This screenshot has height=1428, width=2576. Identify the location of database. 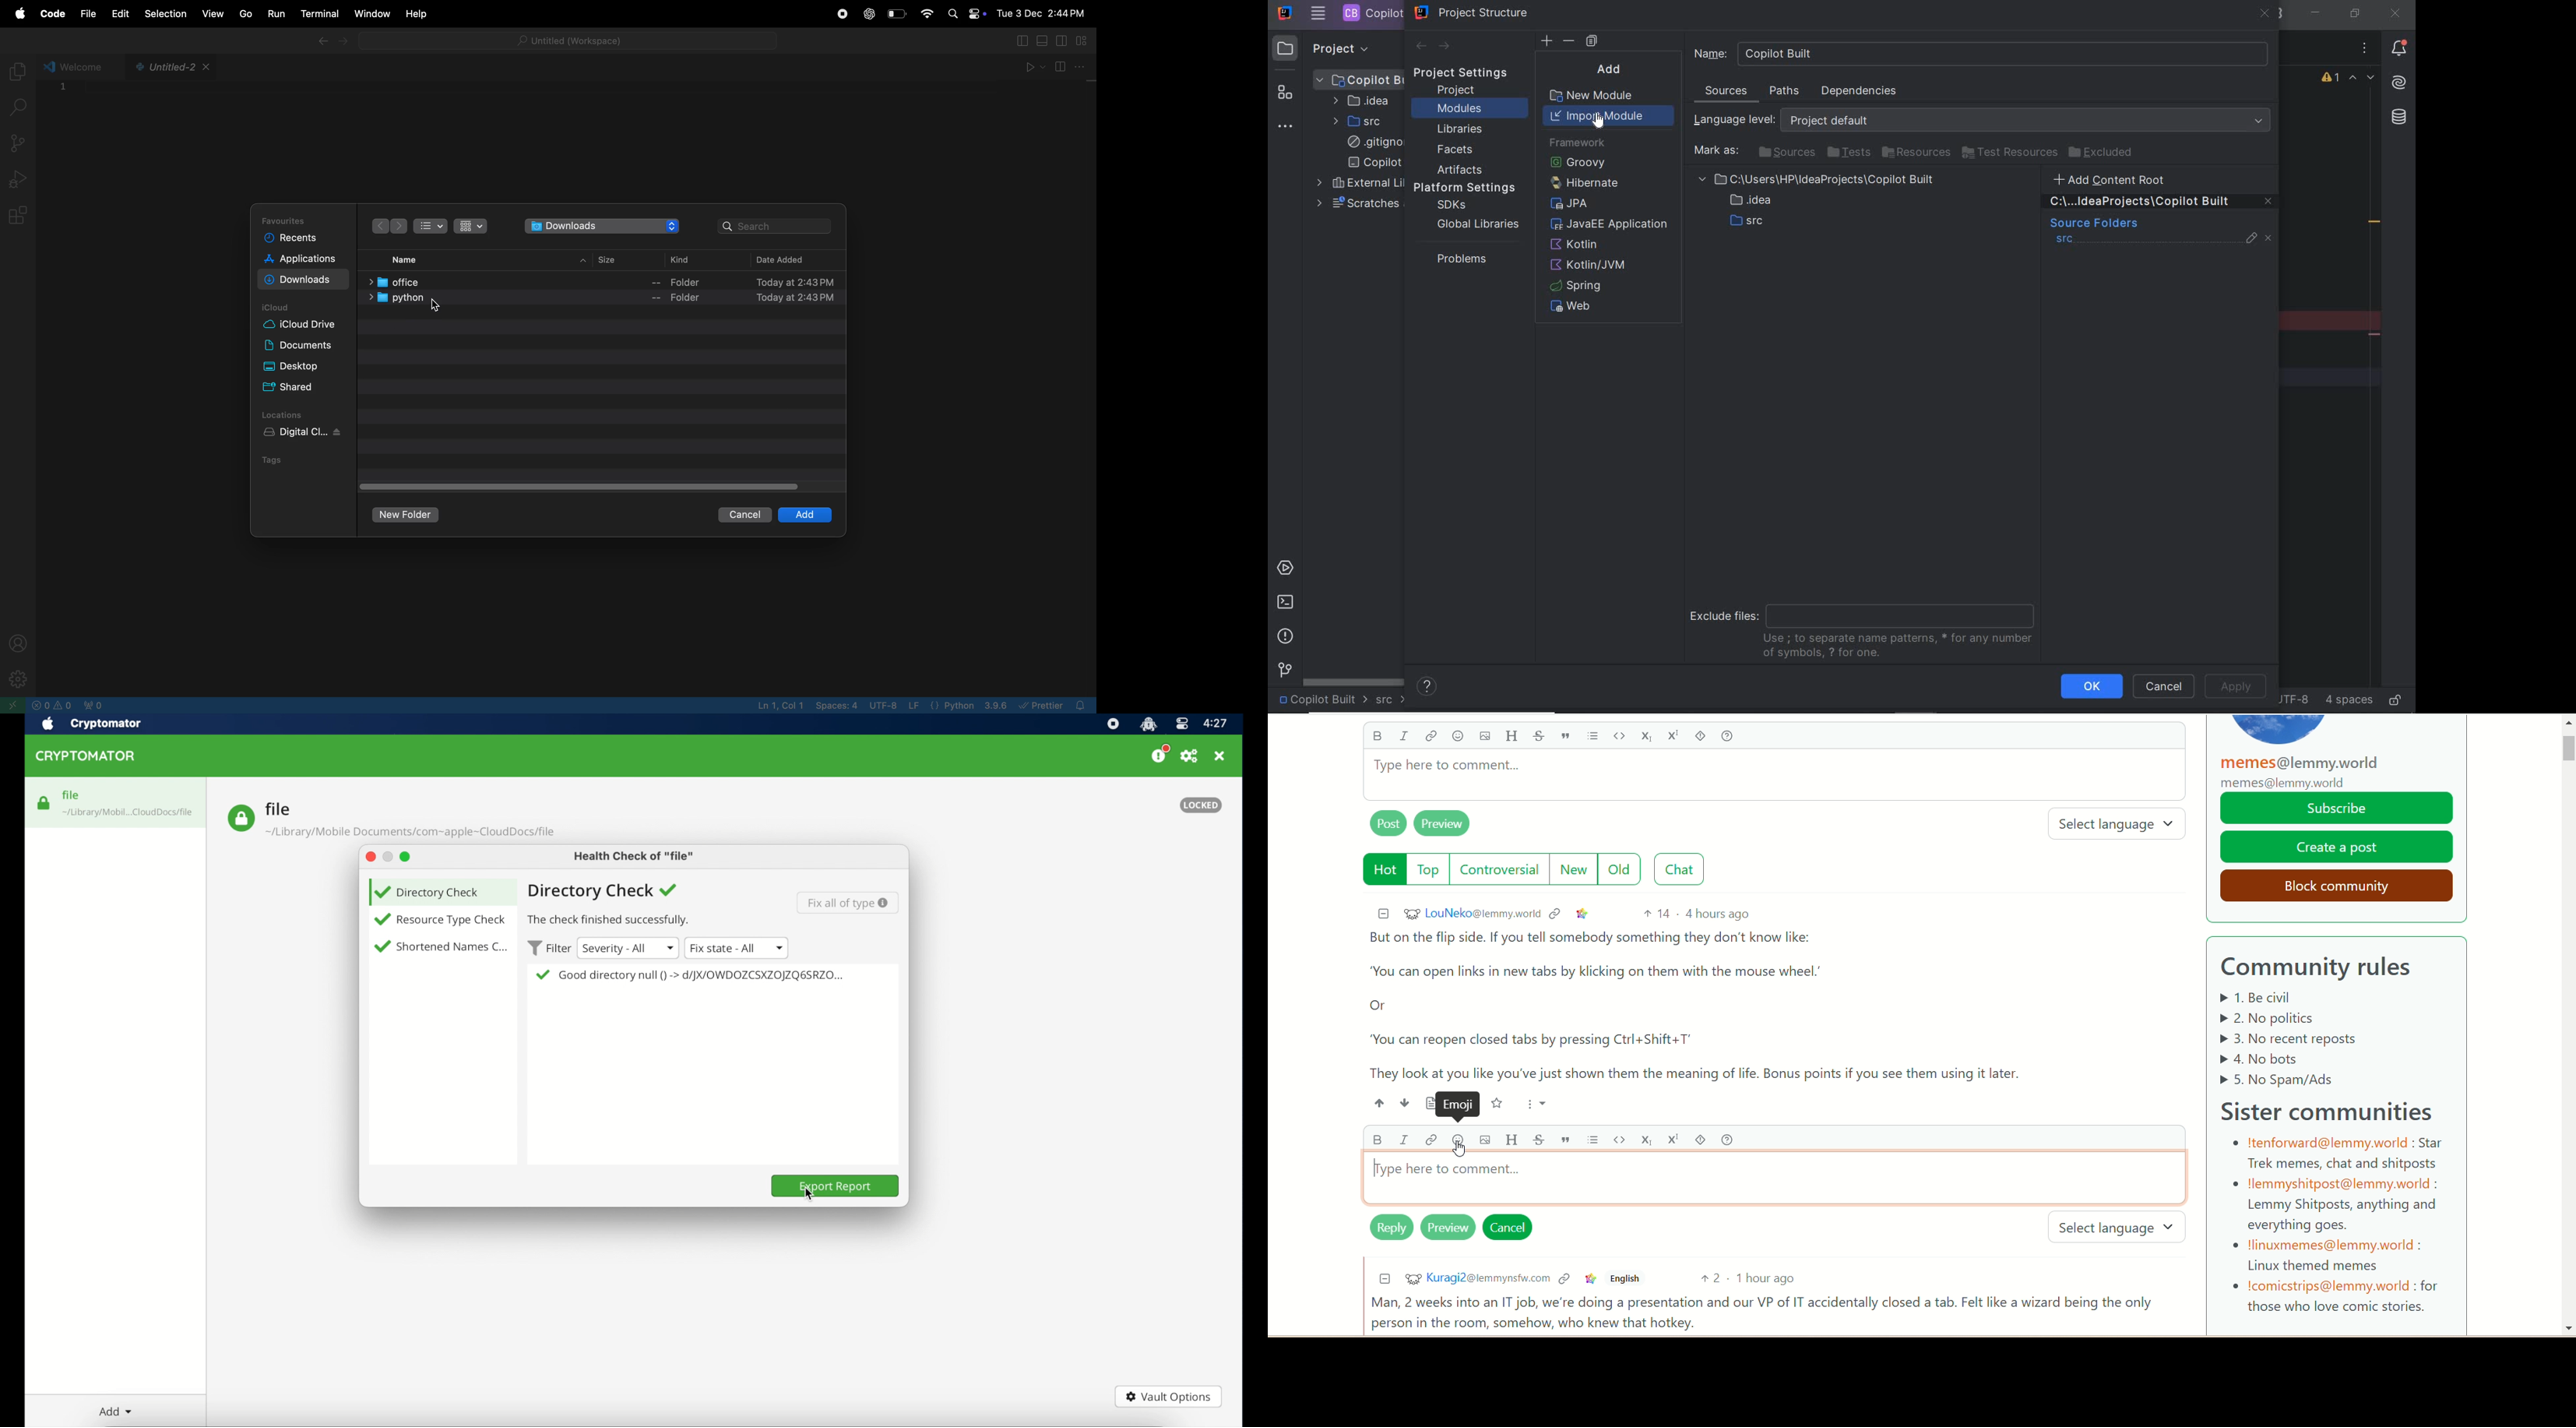
(2398, 119).